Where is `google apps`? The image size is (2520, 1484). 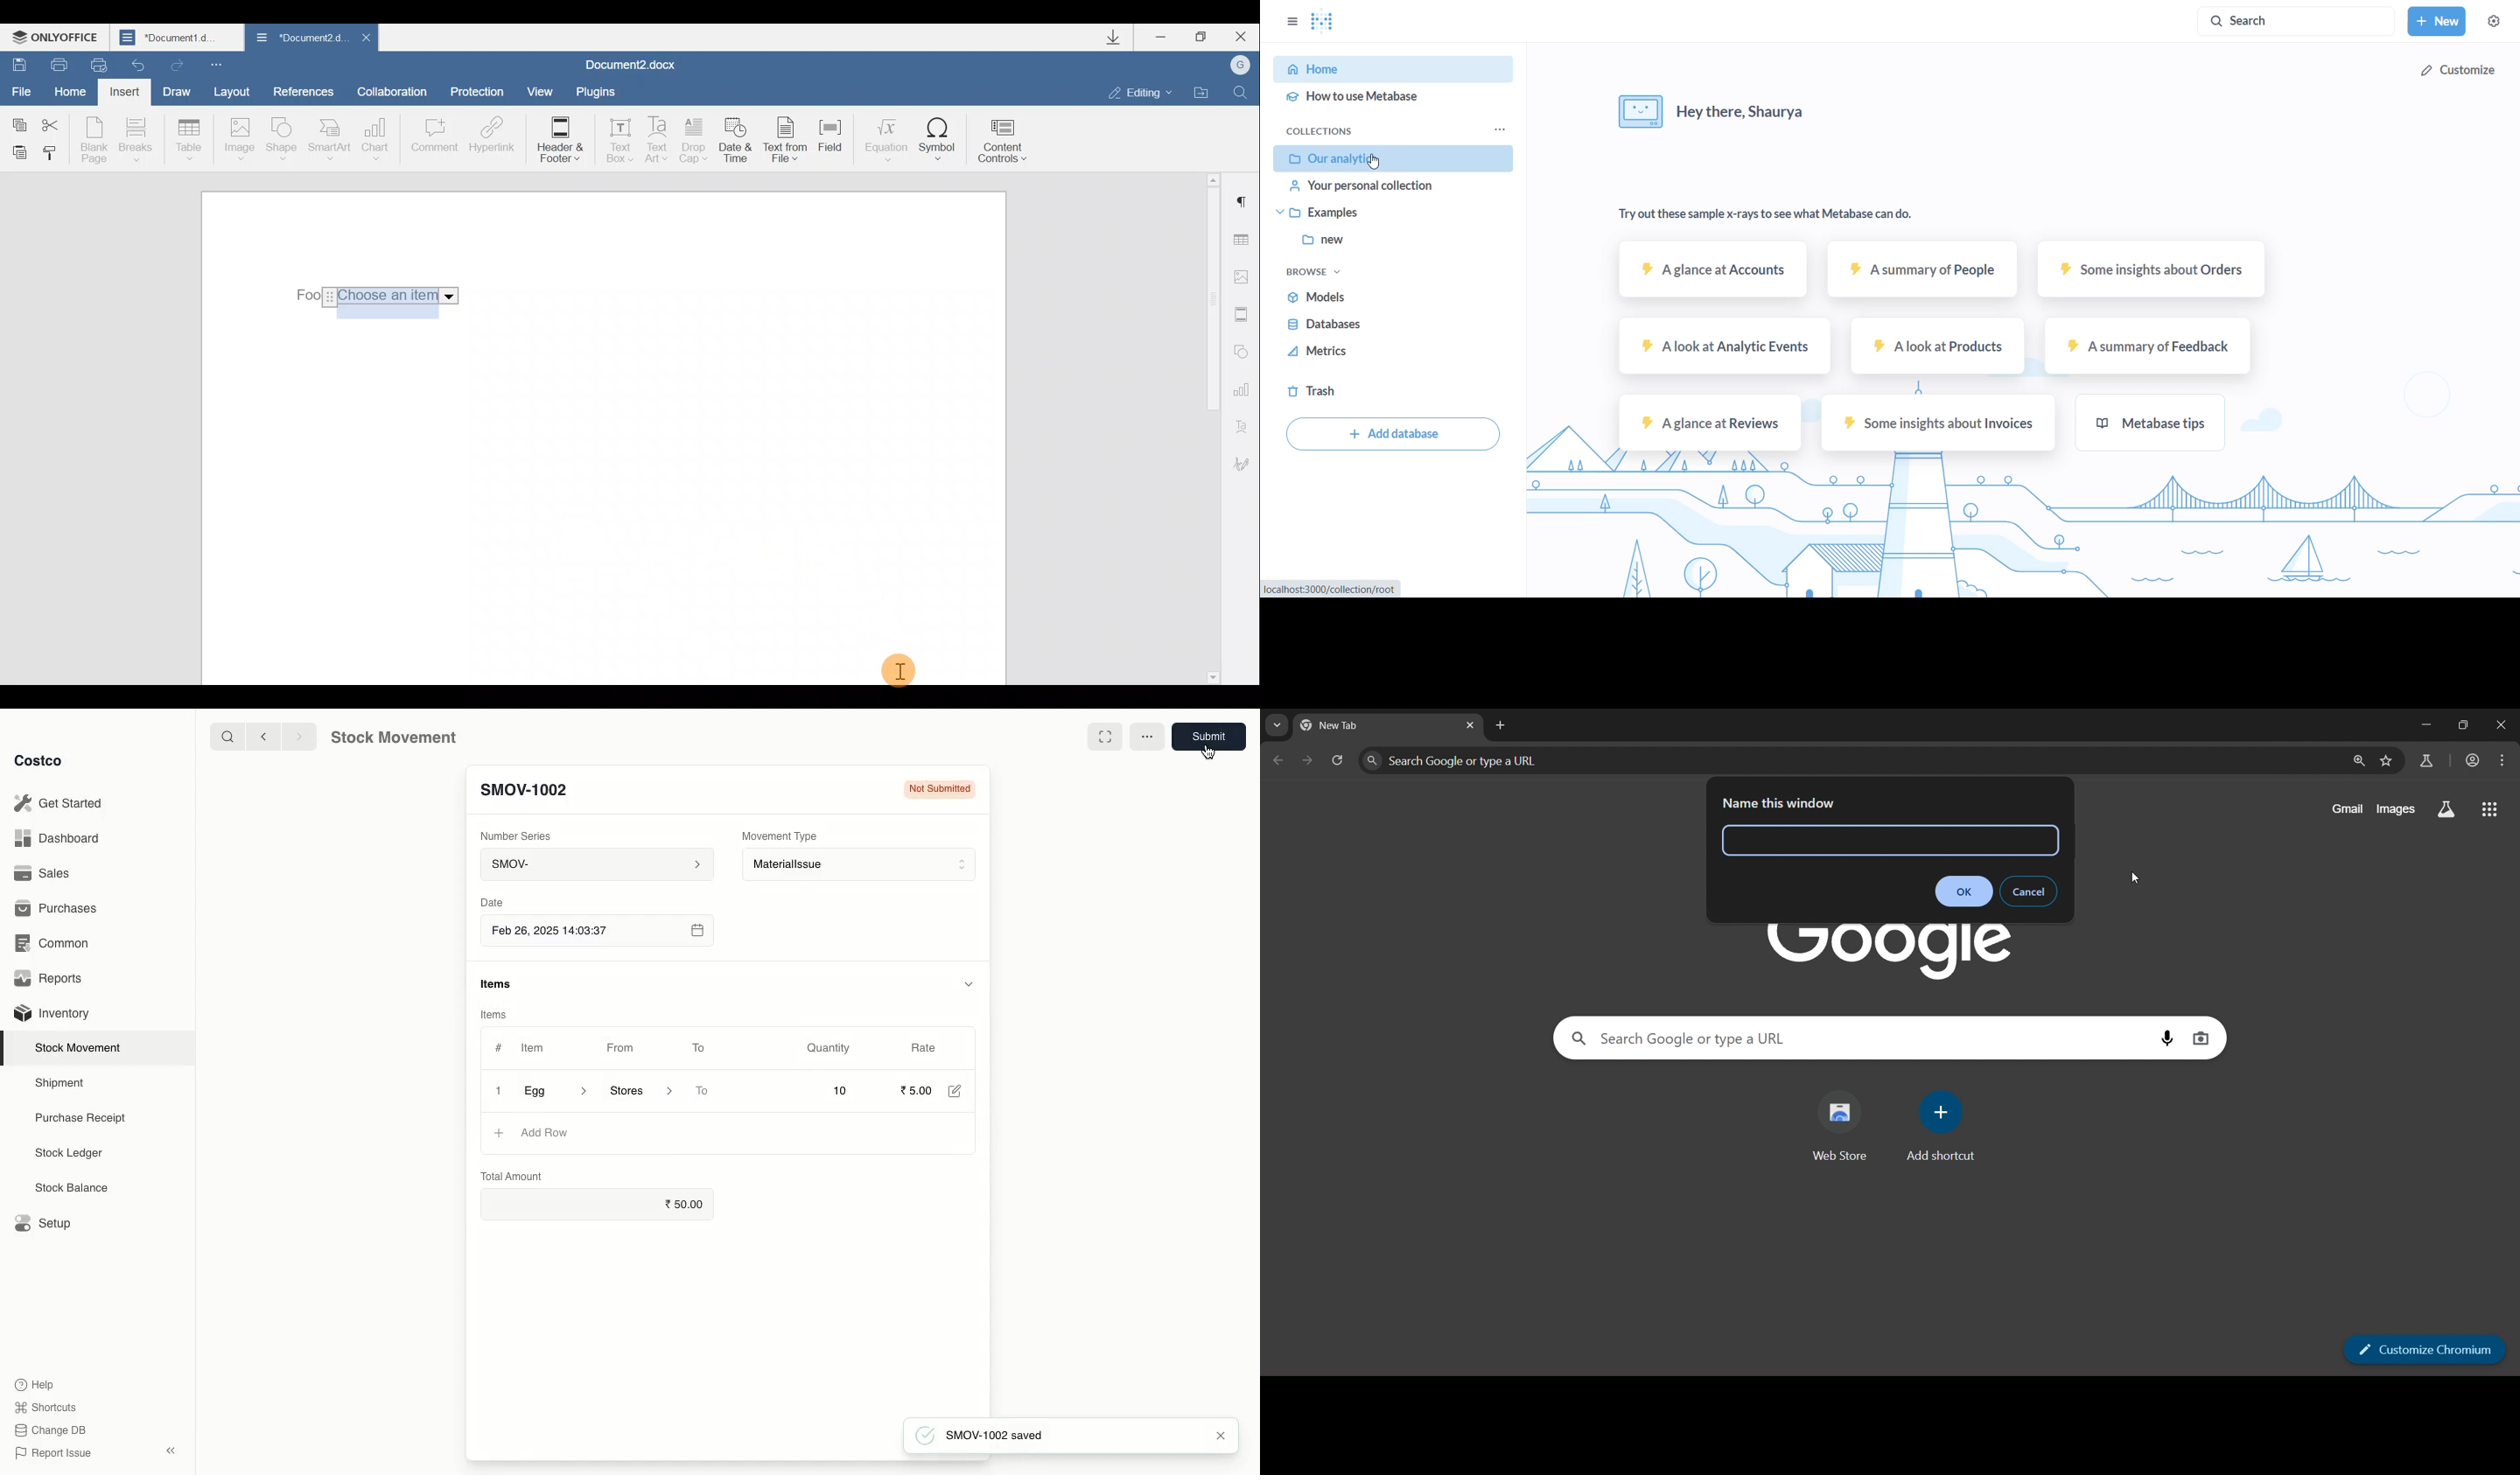
google apps is located at coordinates (2494, 810).